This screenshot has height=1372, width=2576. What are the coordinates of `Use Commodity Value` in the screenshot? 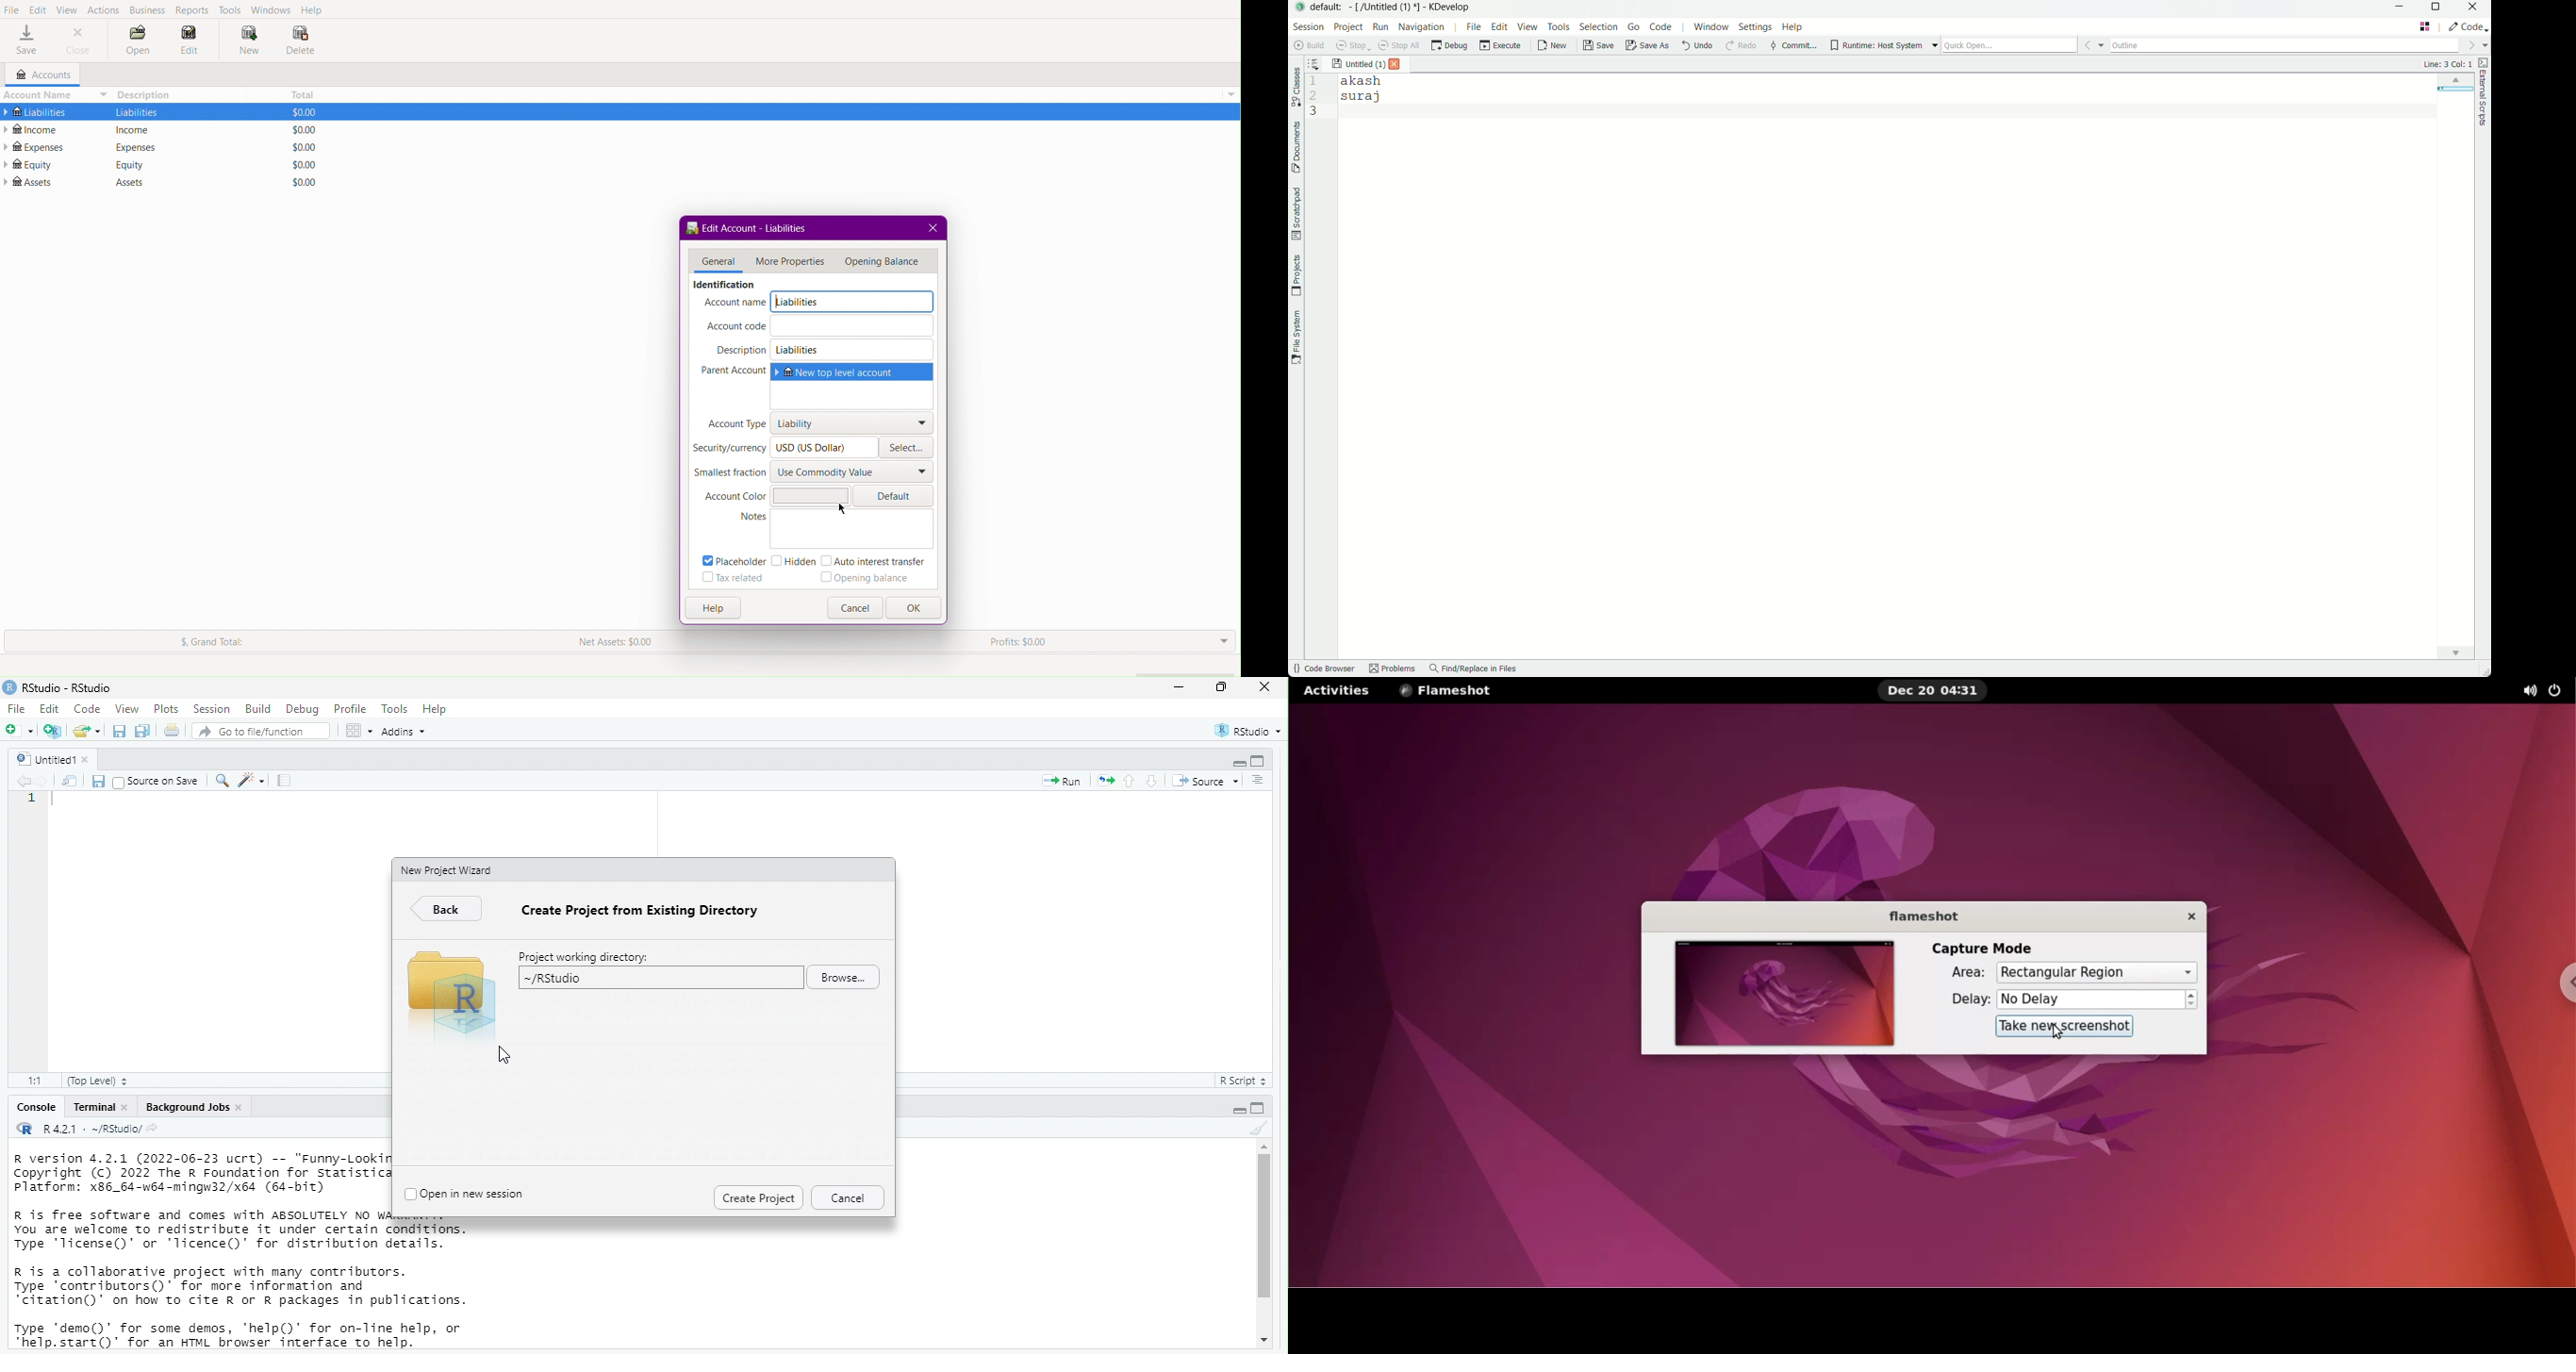 It's located at (850, 470).